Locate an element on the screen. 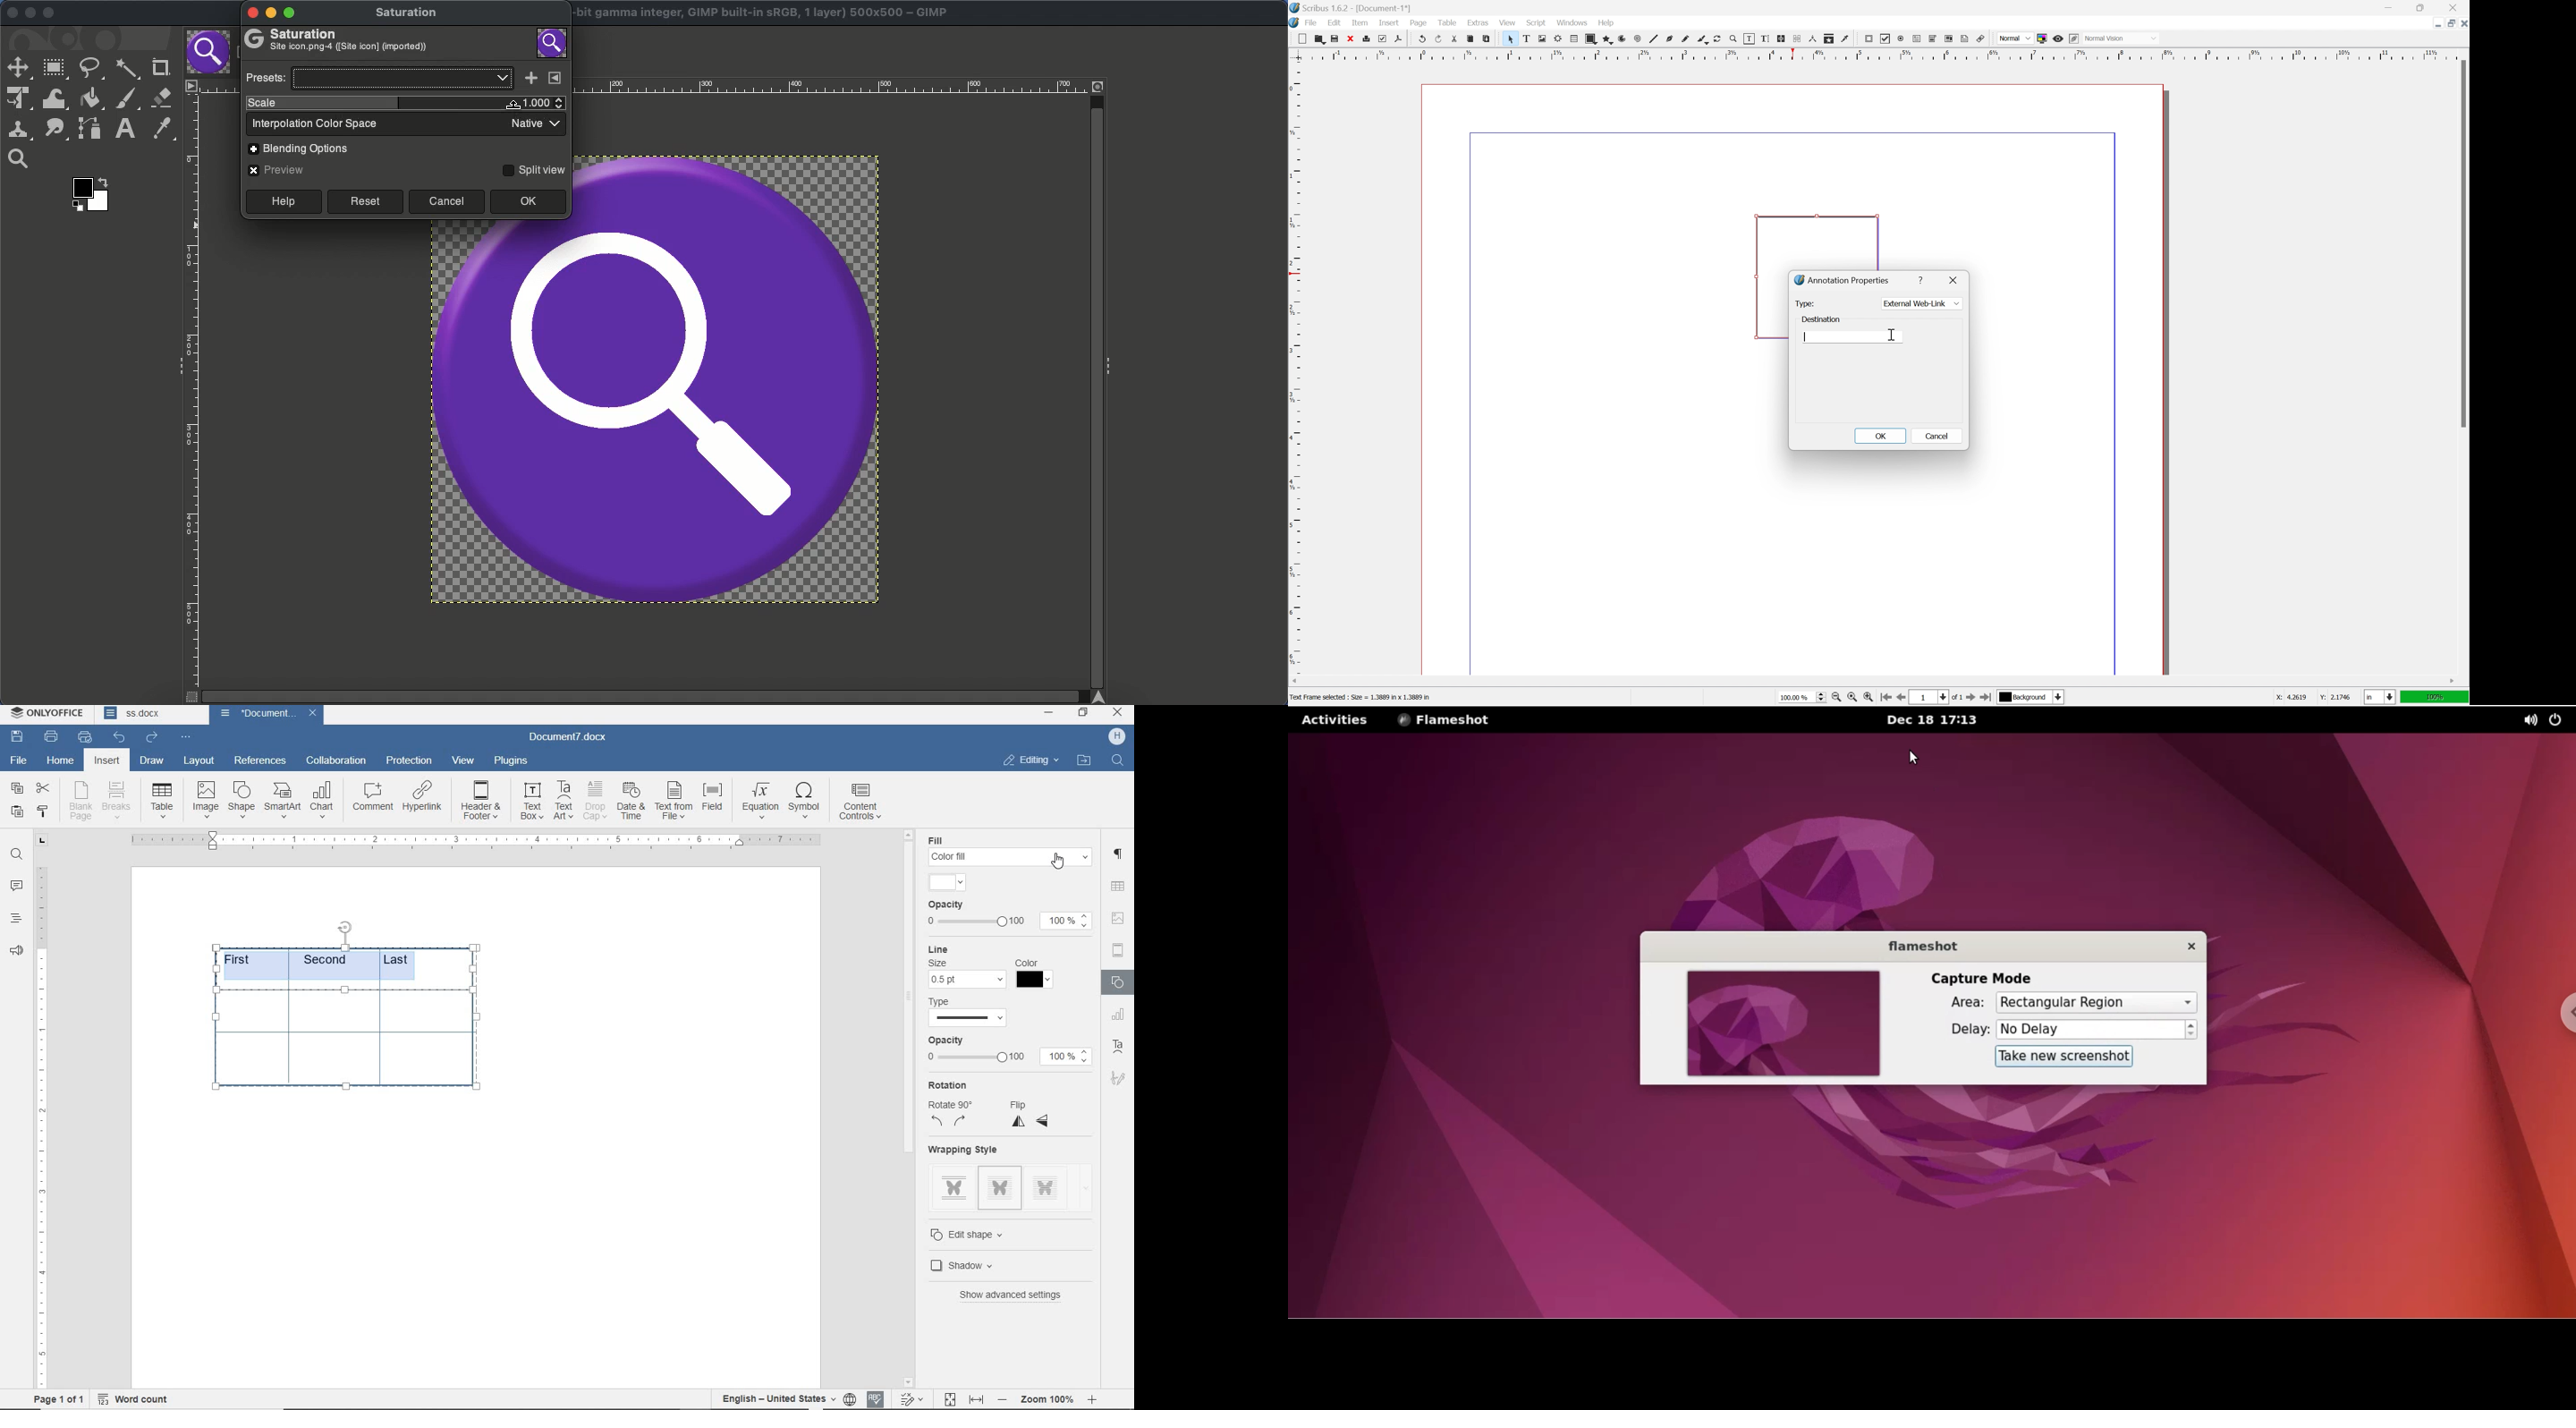 Image resolution: width=2576 pixels, height=1428 pixels. image is located at coordinates (207, 800).